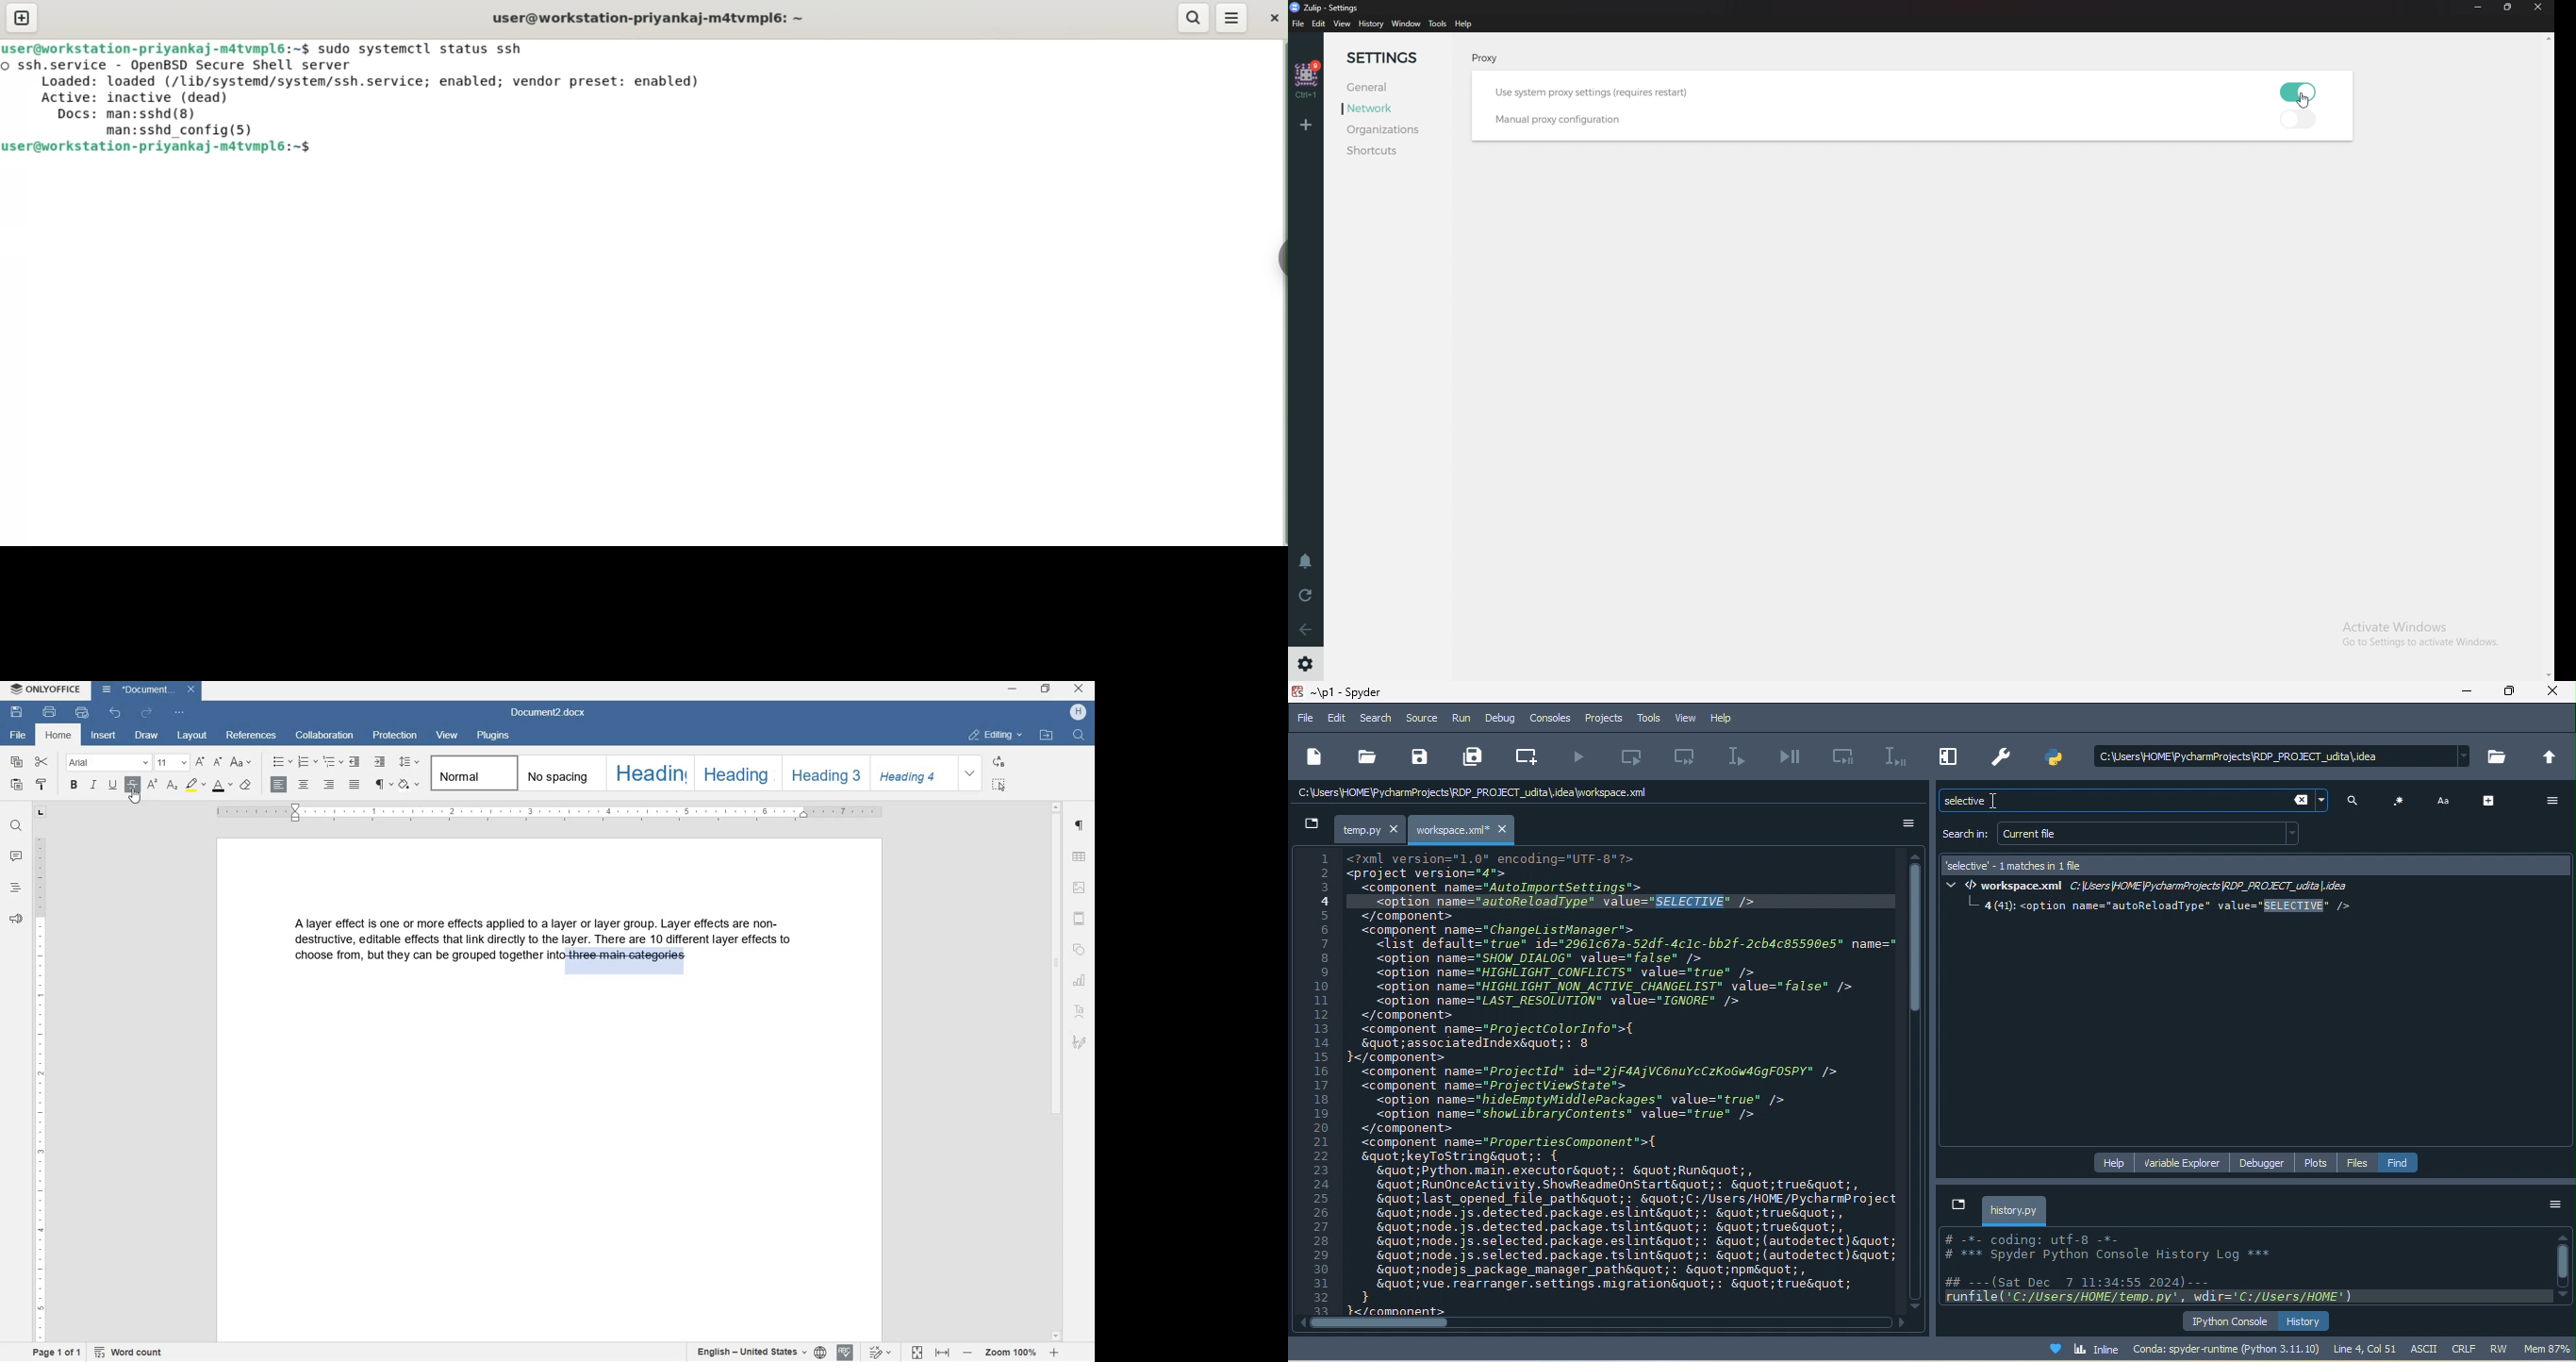  Describe the element at coordinates (559, 772) in the screenshot. I see `no spacing` at that location.